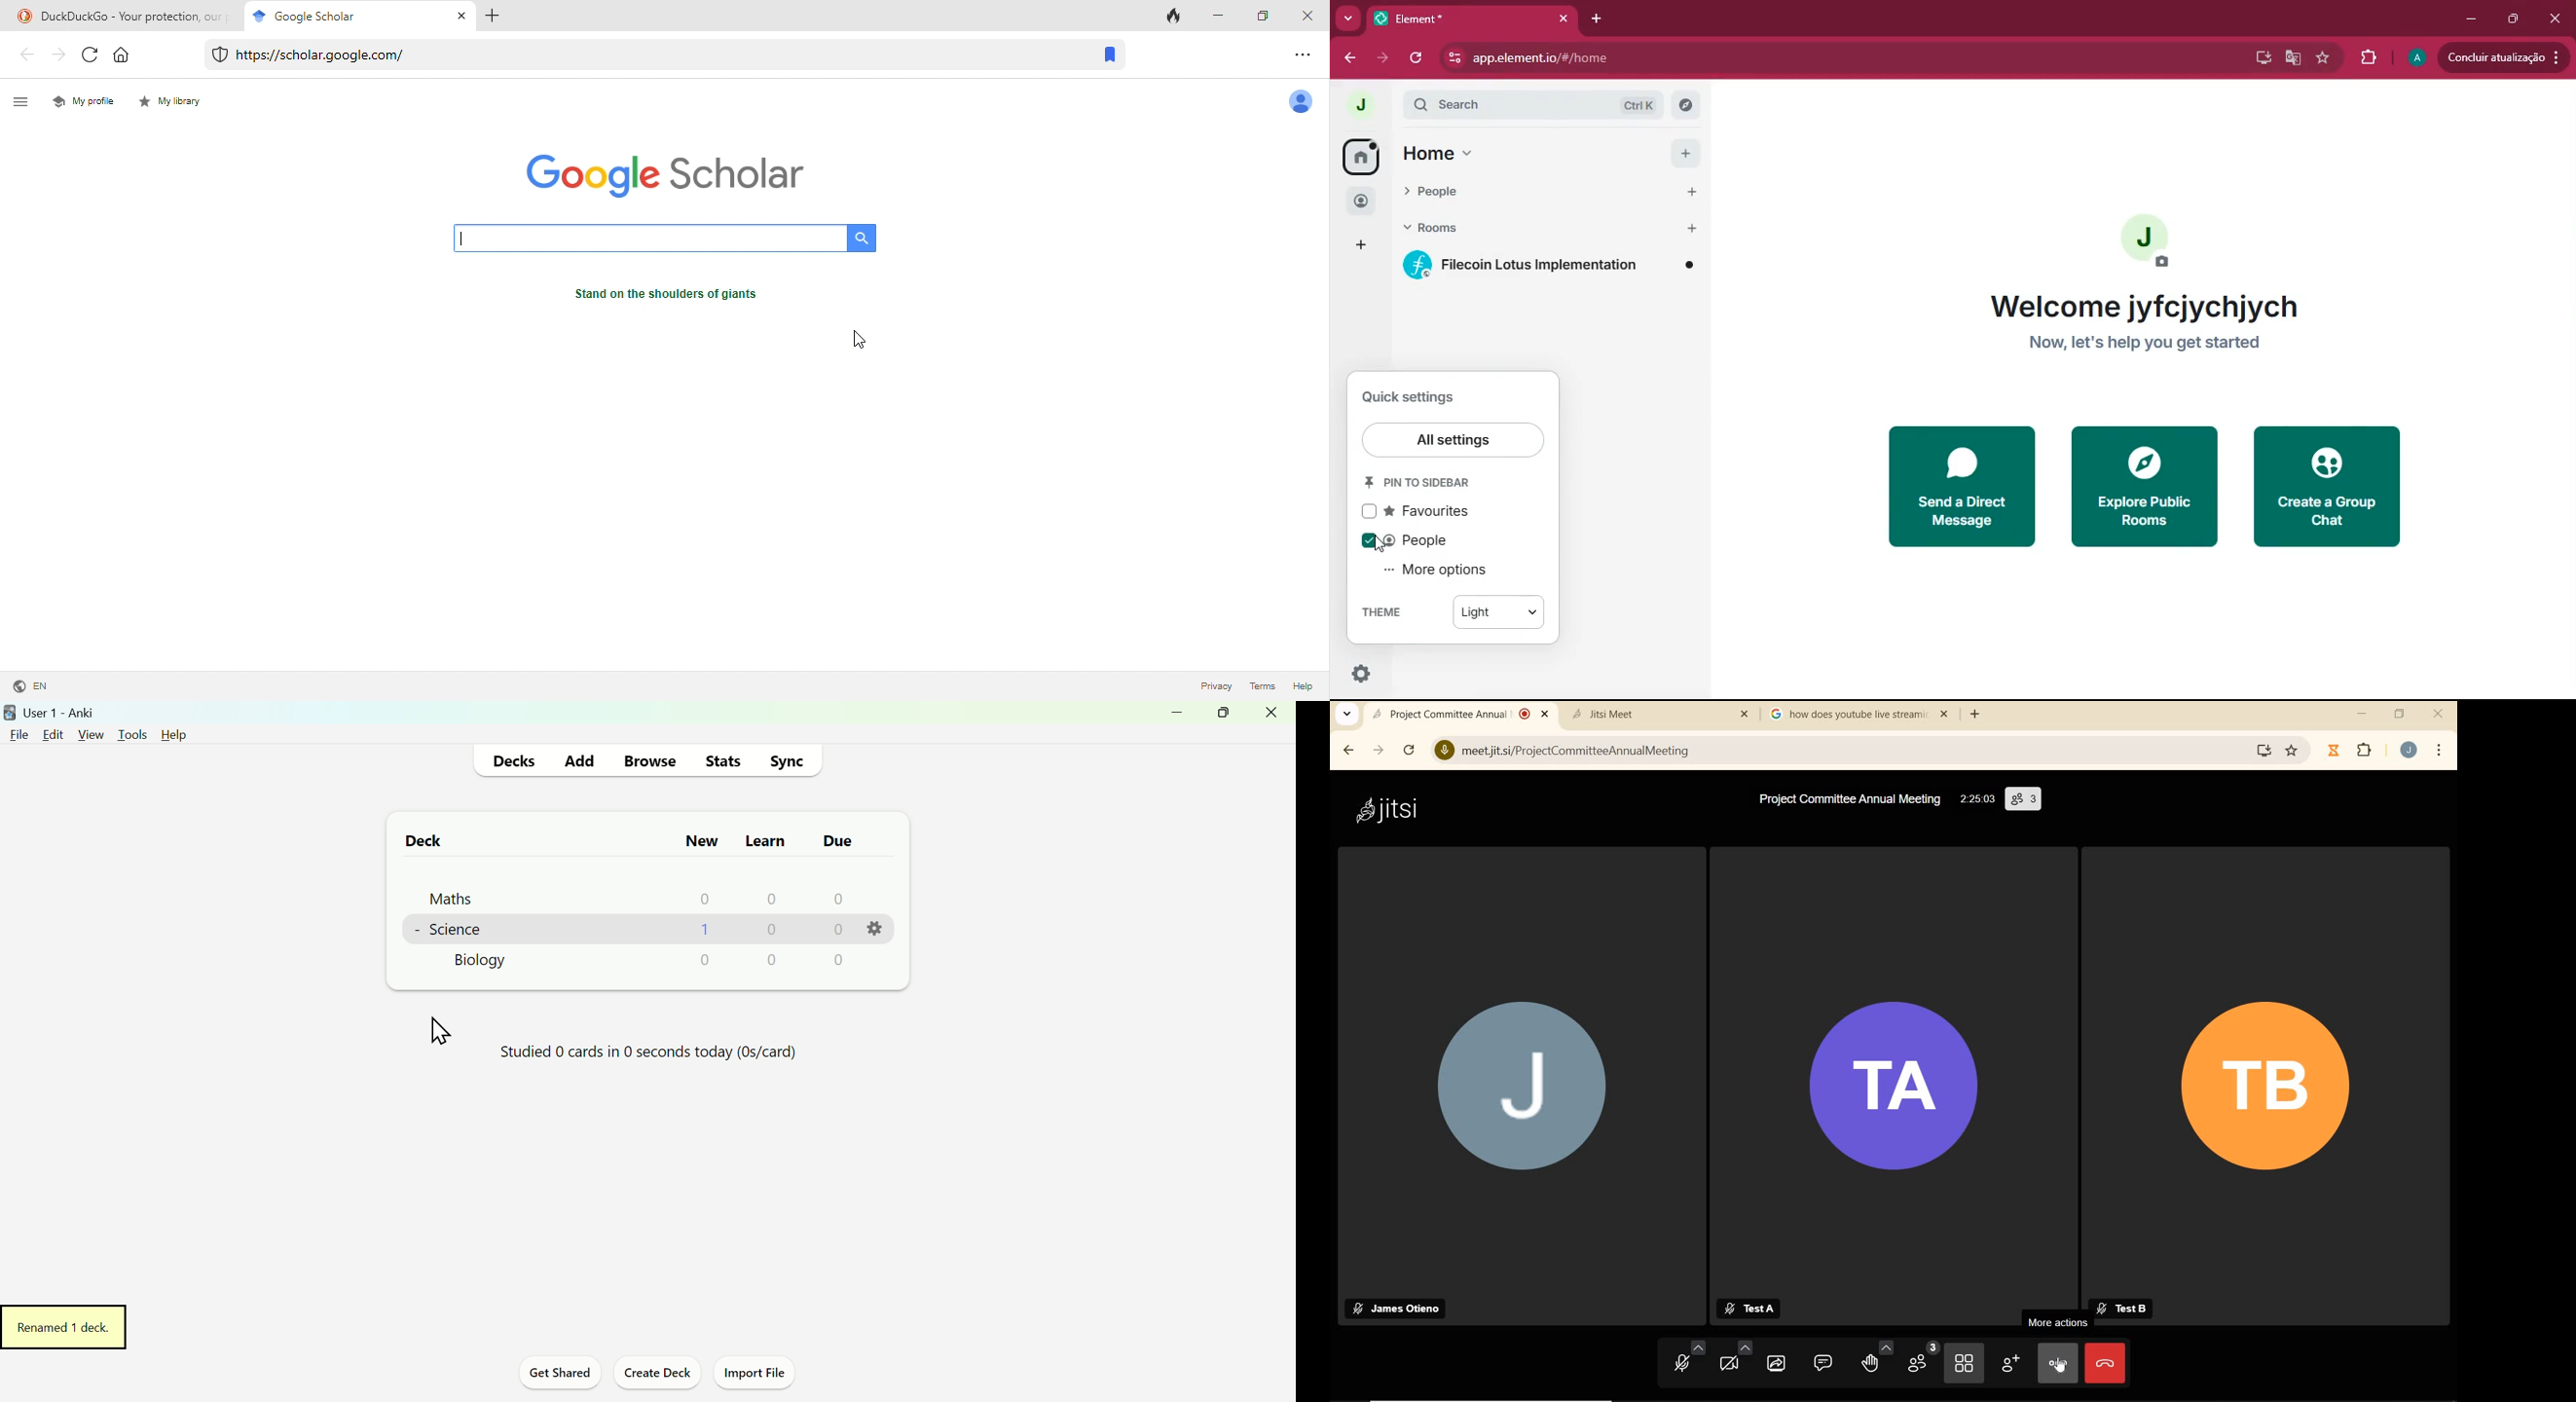  Describe the element at coordinates (417, 840) in the screenshot. I see `Deck` at that location.